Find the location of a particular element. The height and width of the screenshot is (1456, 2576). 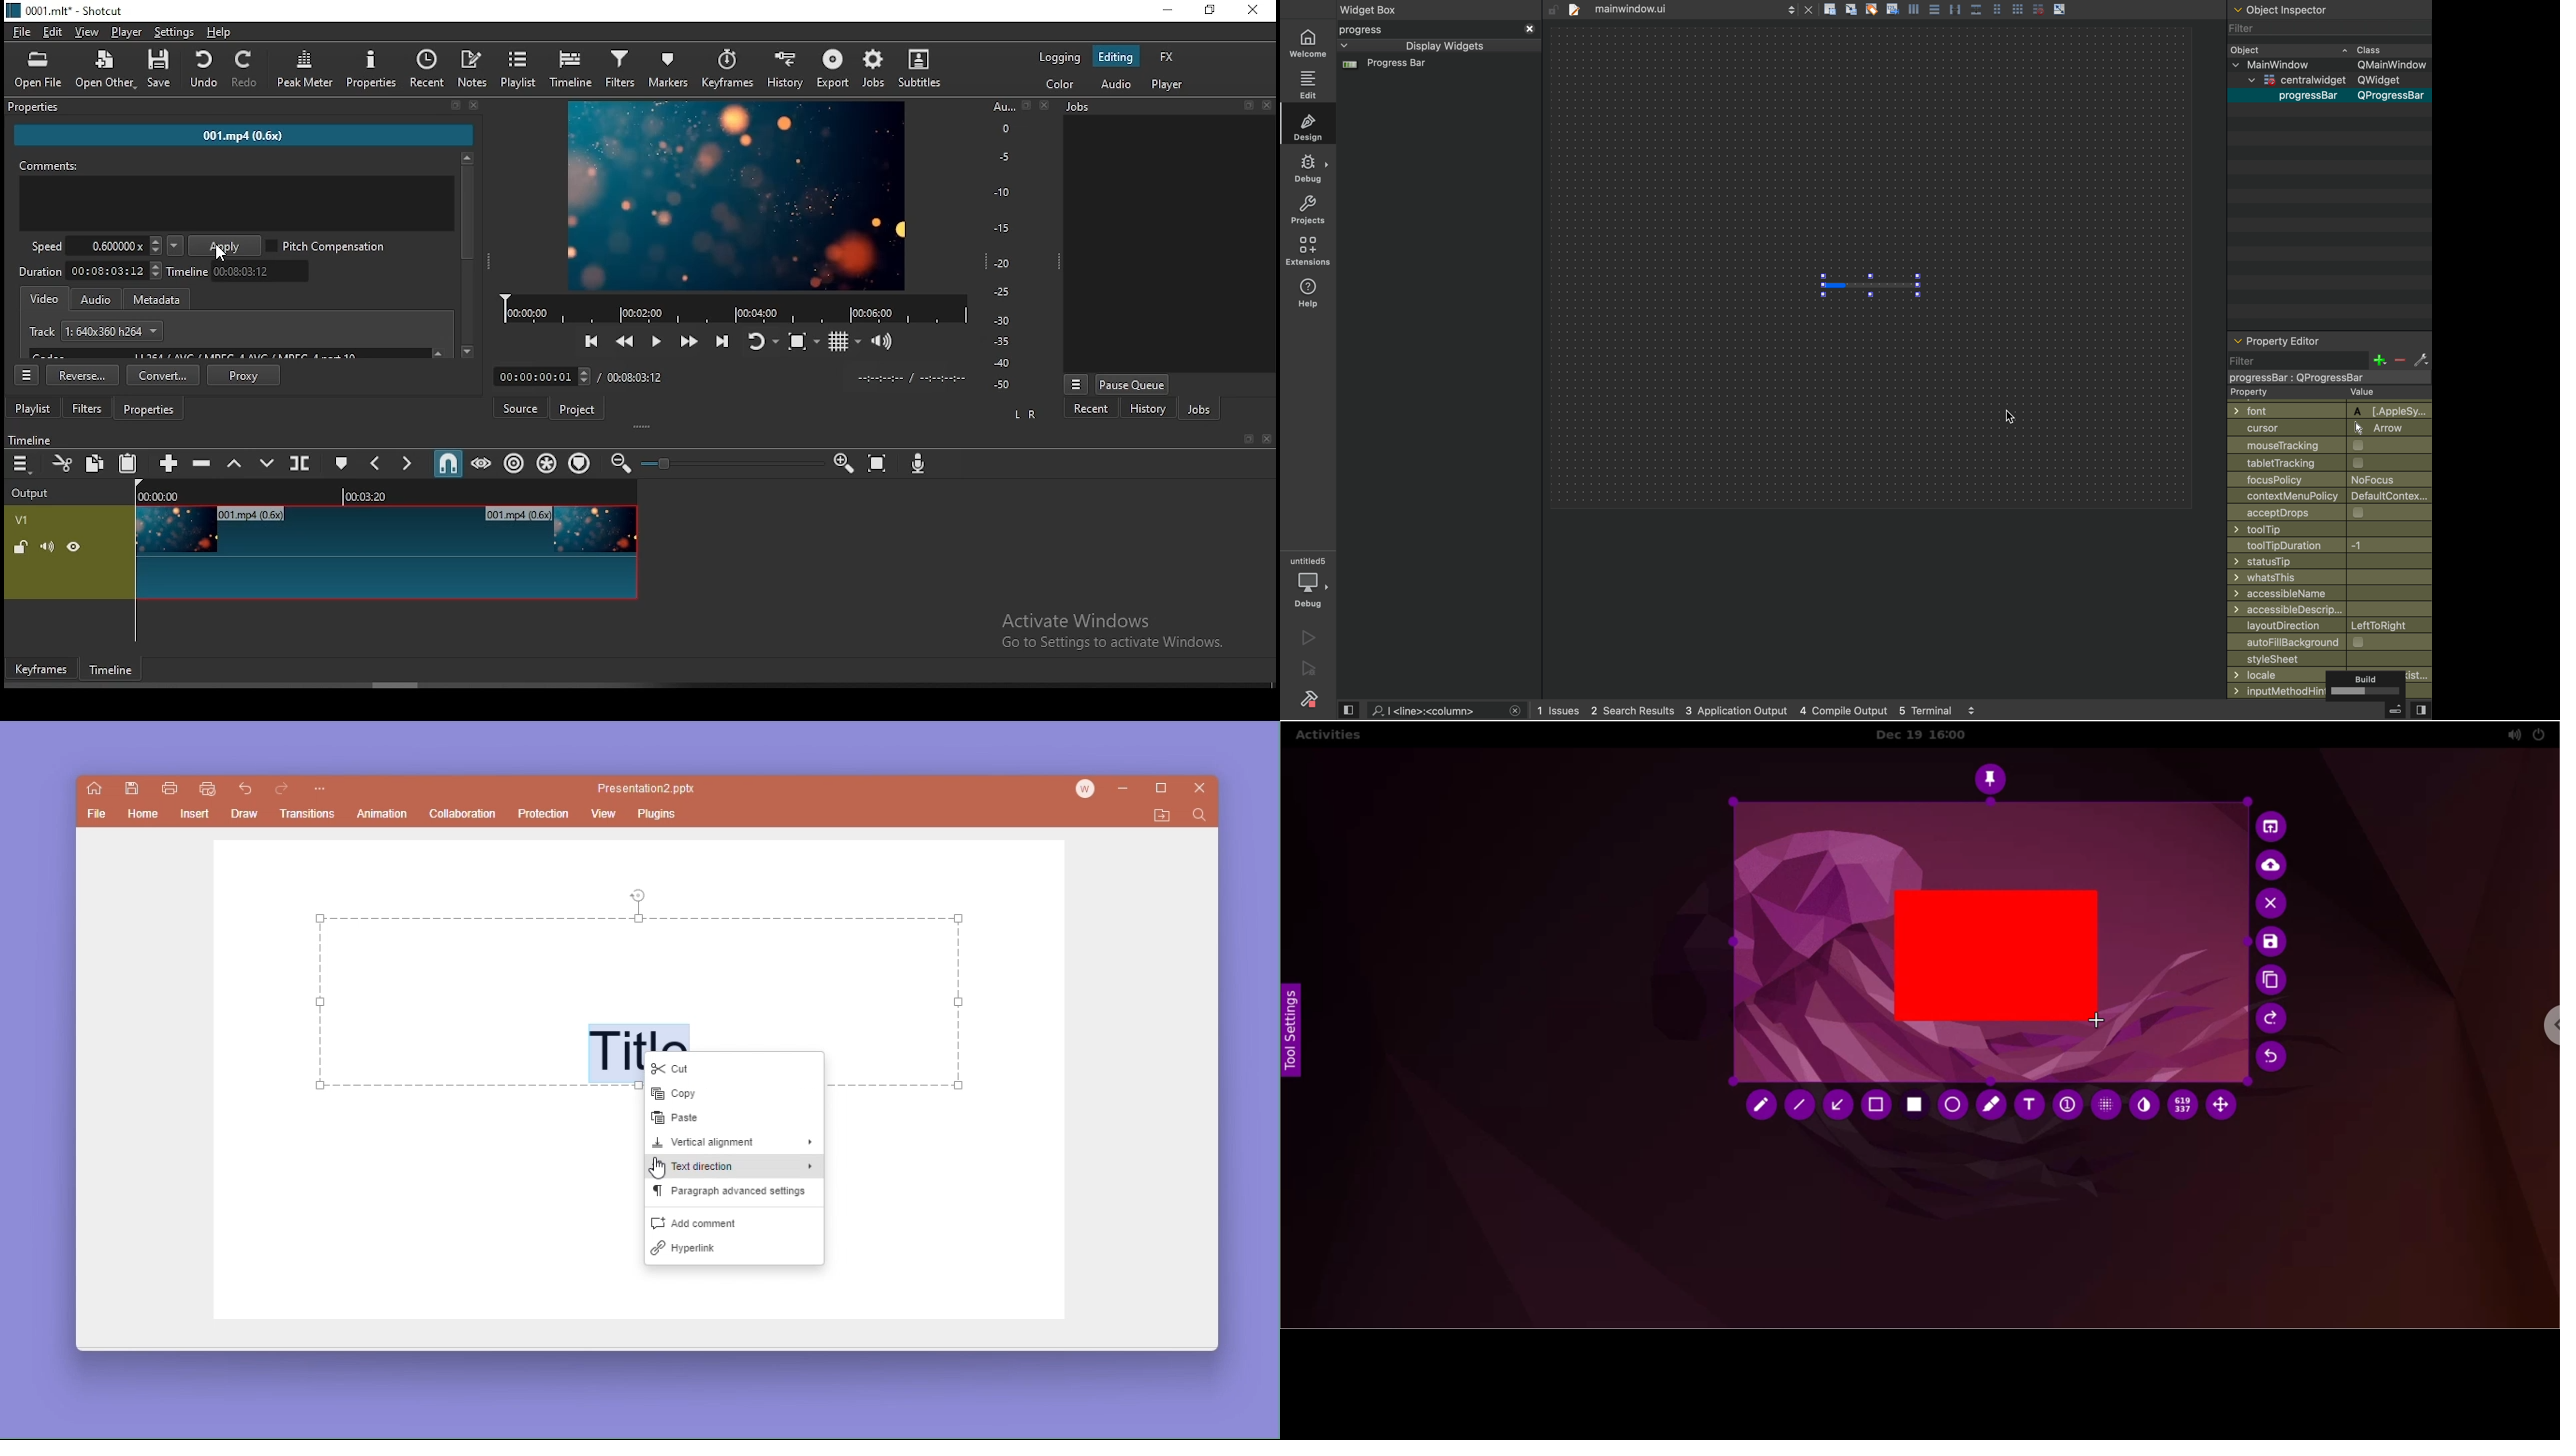

minimize is located at coordinates (1127, 790).